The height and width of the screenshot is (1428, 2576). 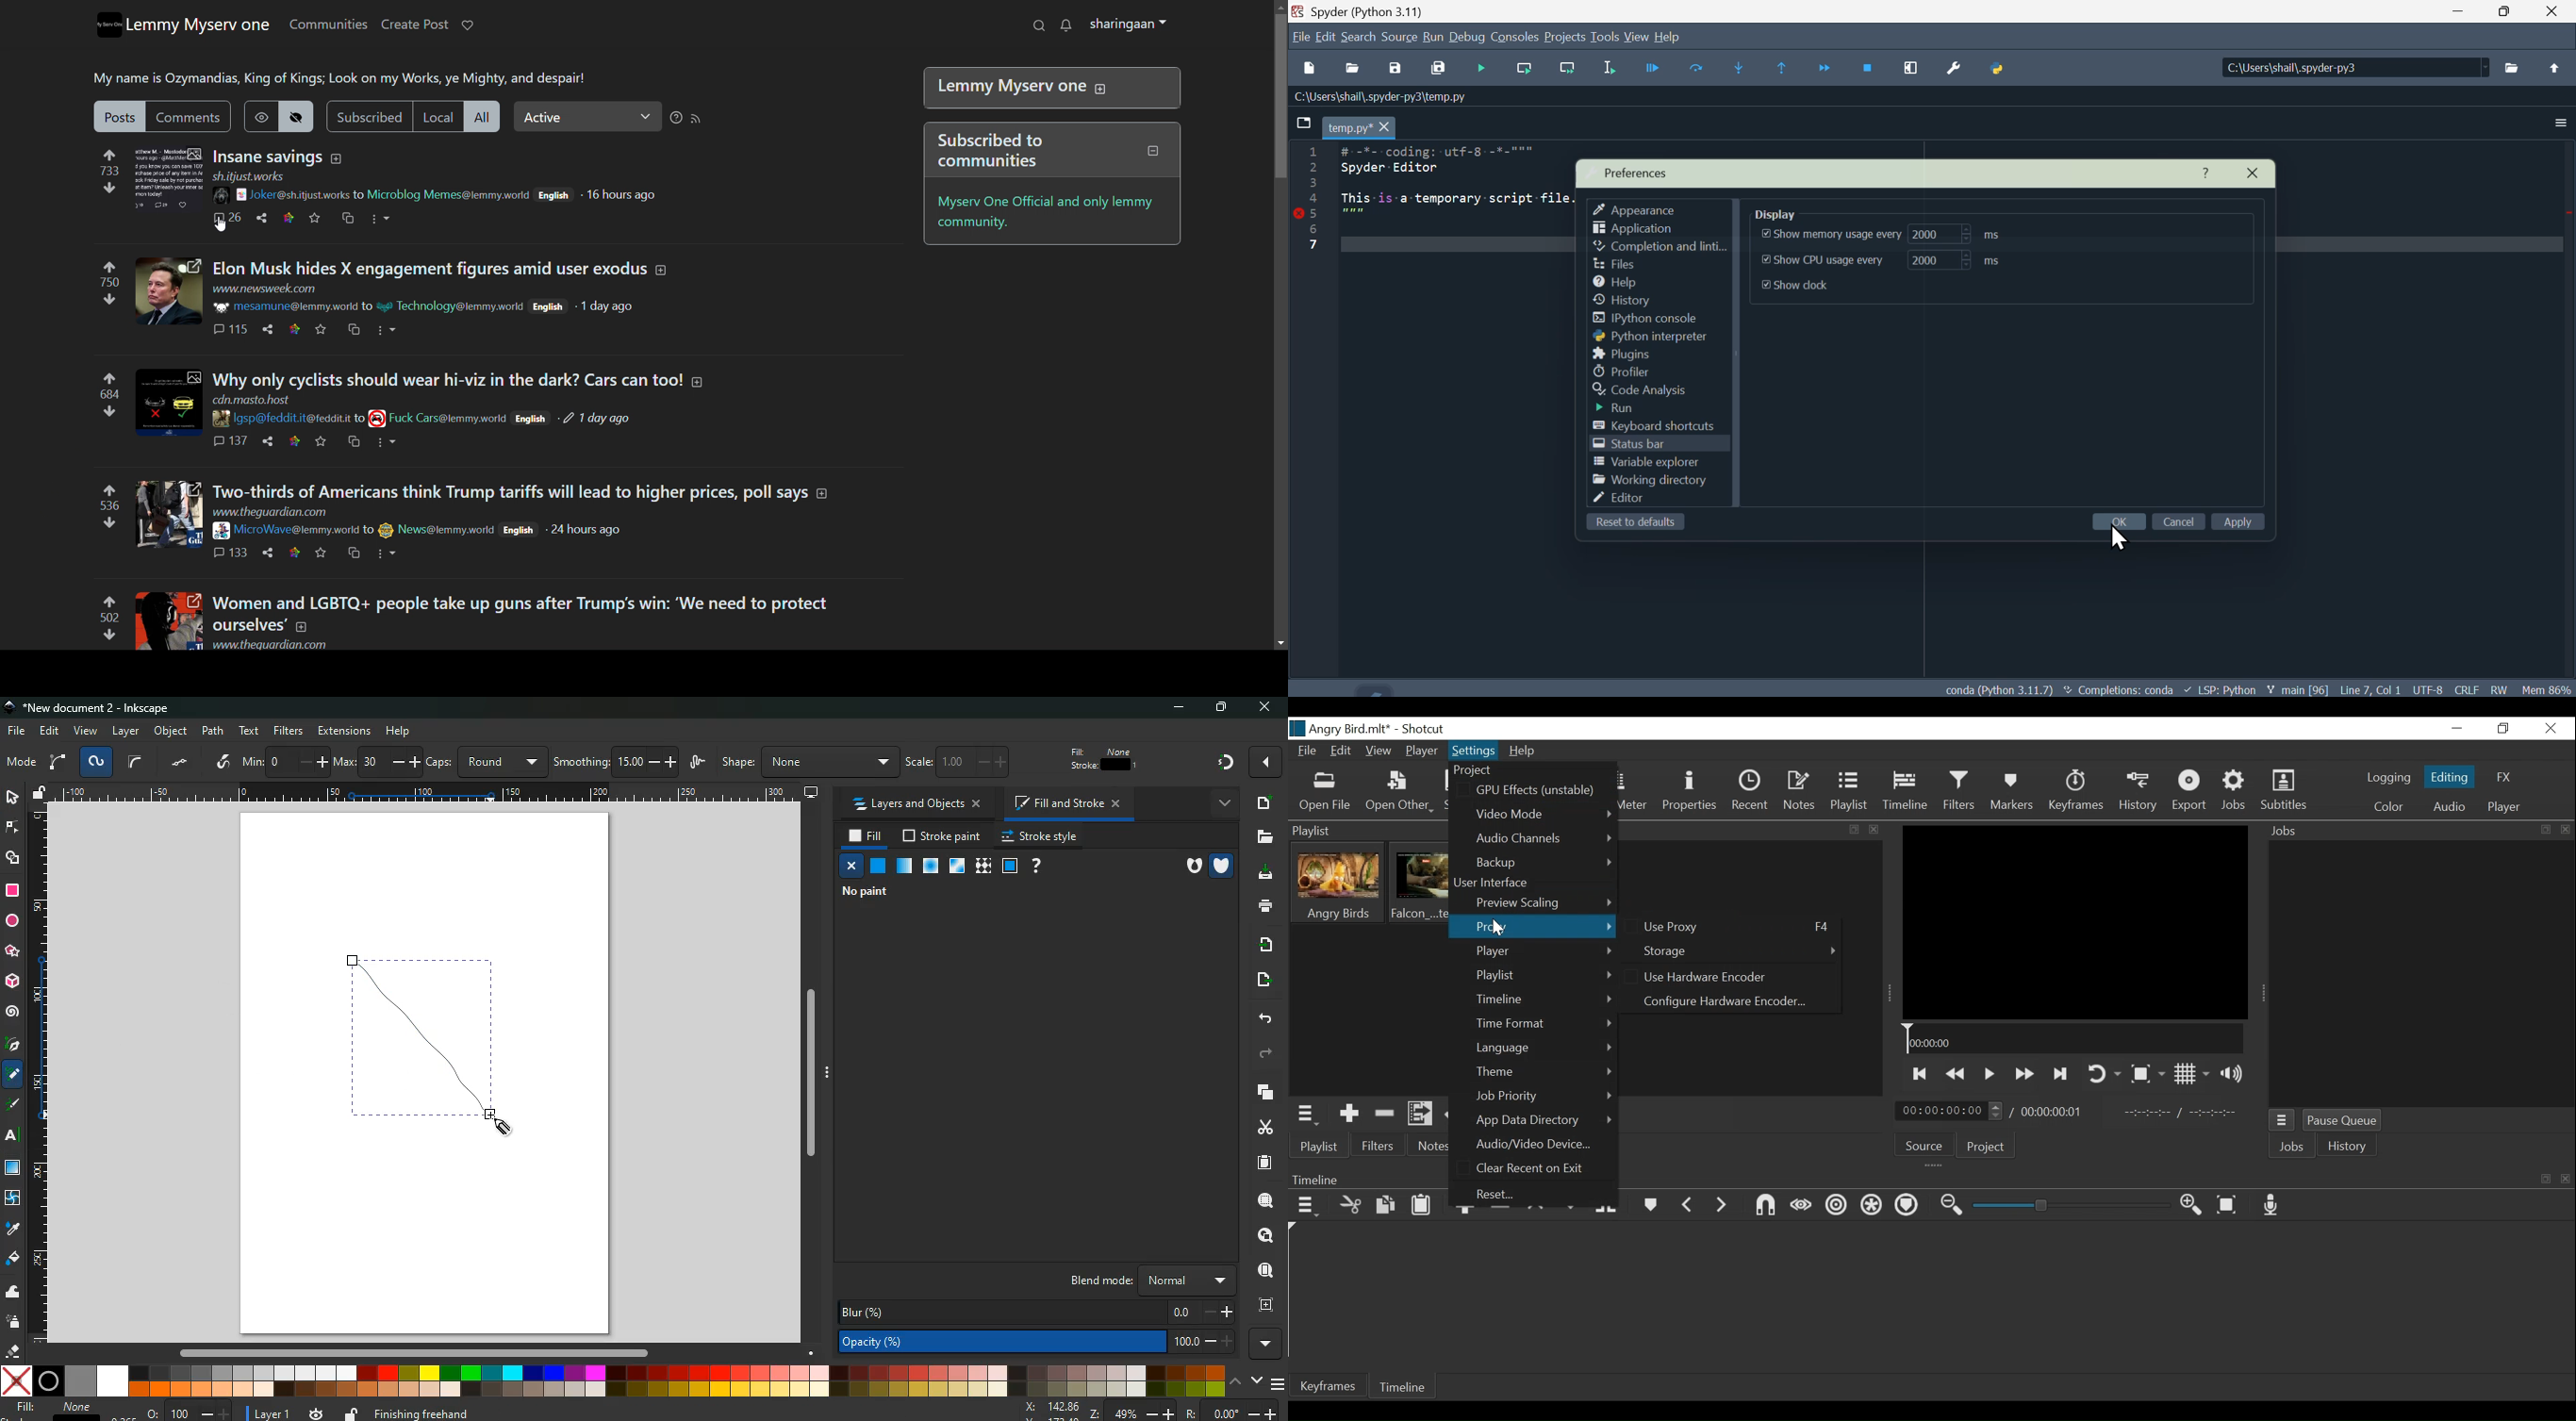 I want to click on Run current line and go to the next one, so click(x=1568, y=66).